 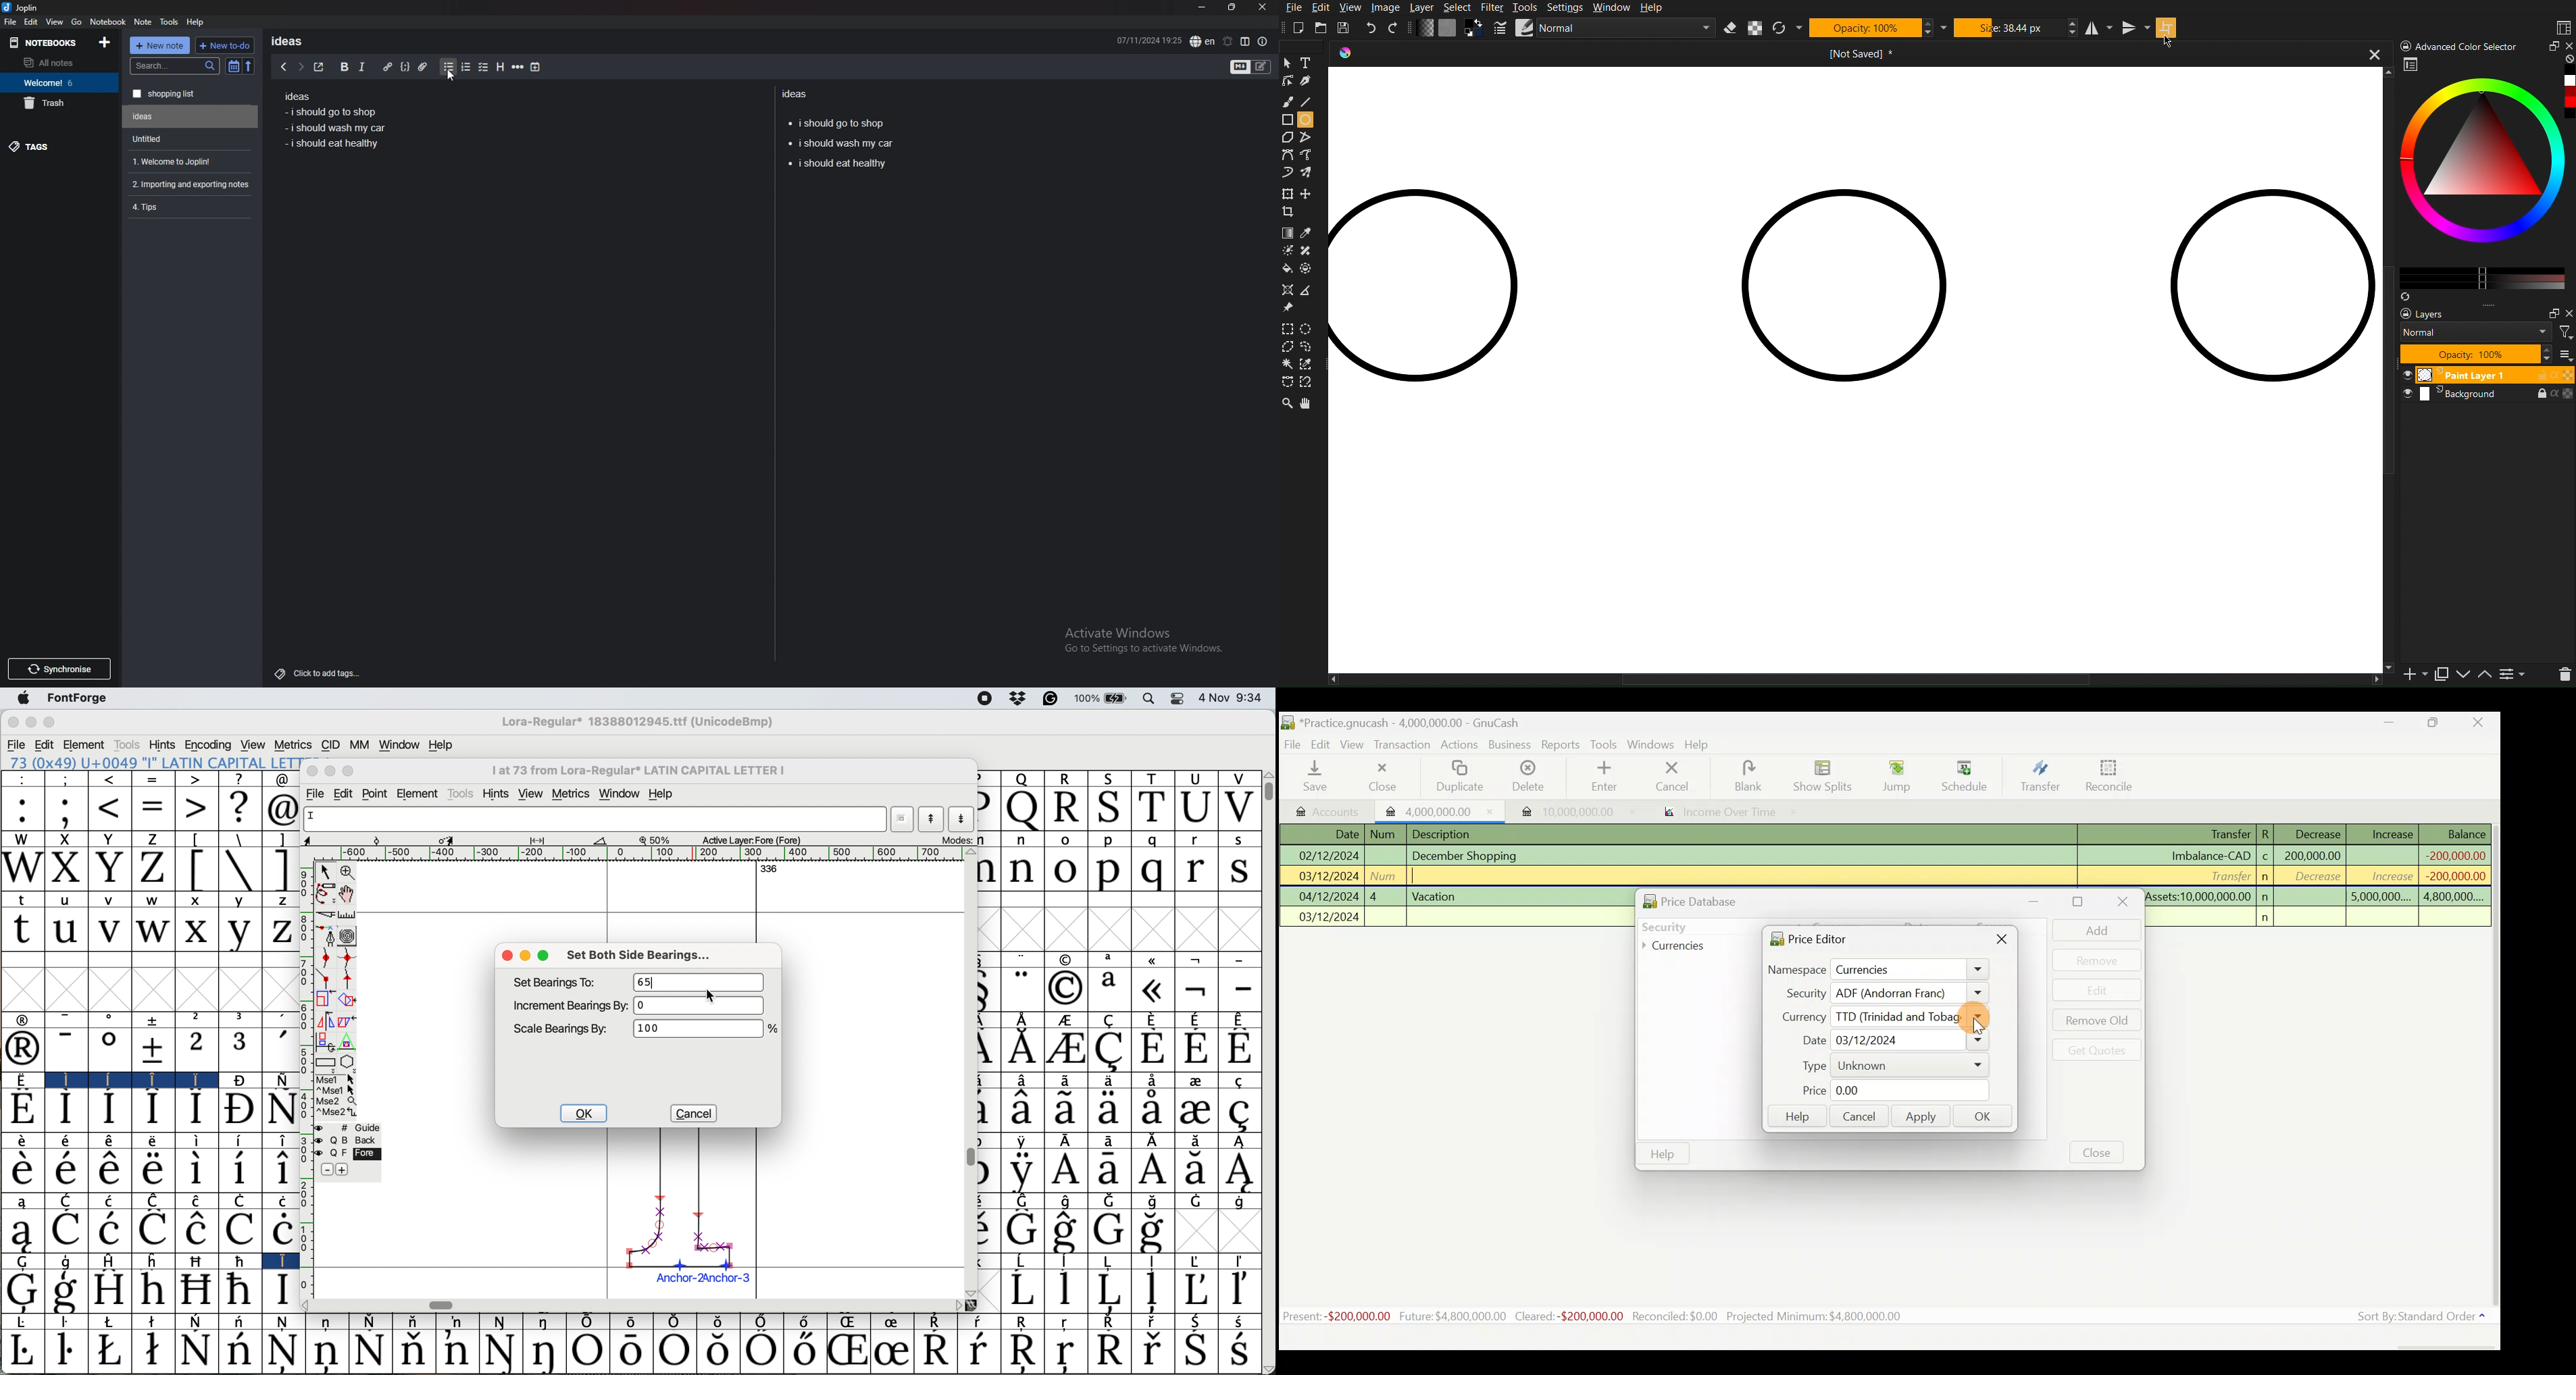 What do you see at coordinates (280, 1261) in the screenshot?
I see `I` at bounding box center [280, 1261].